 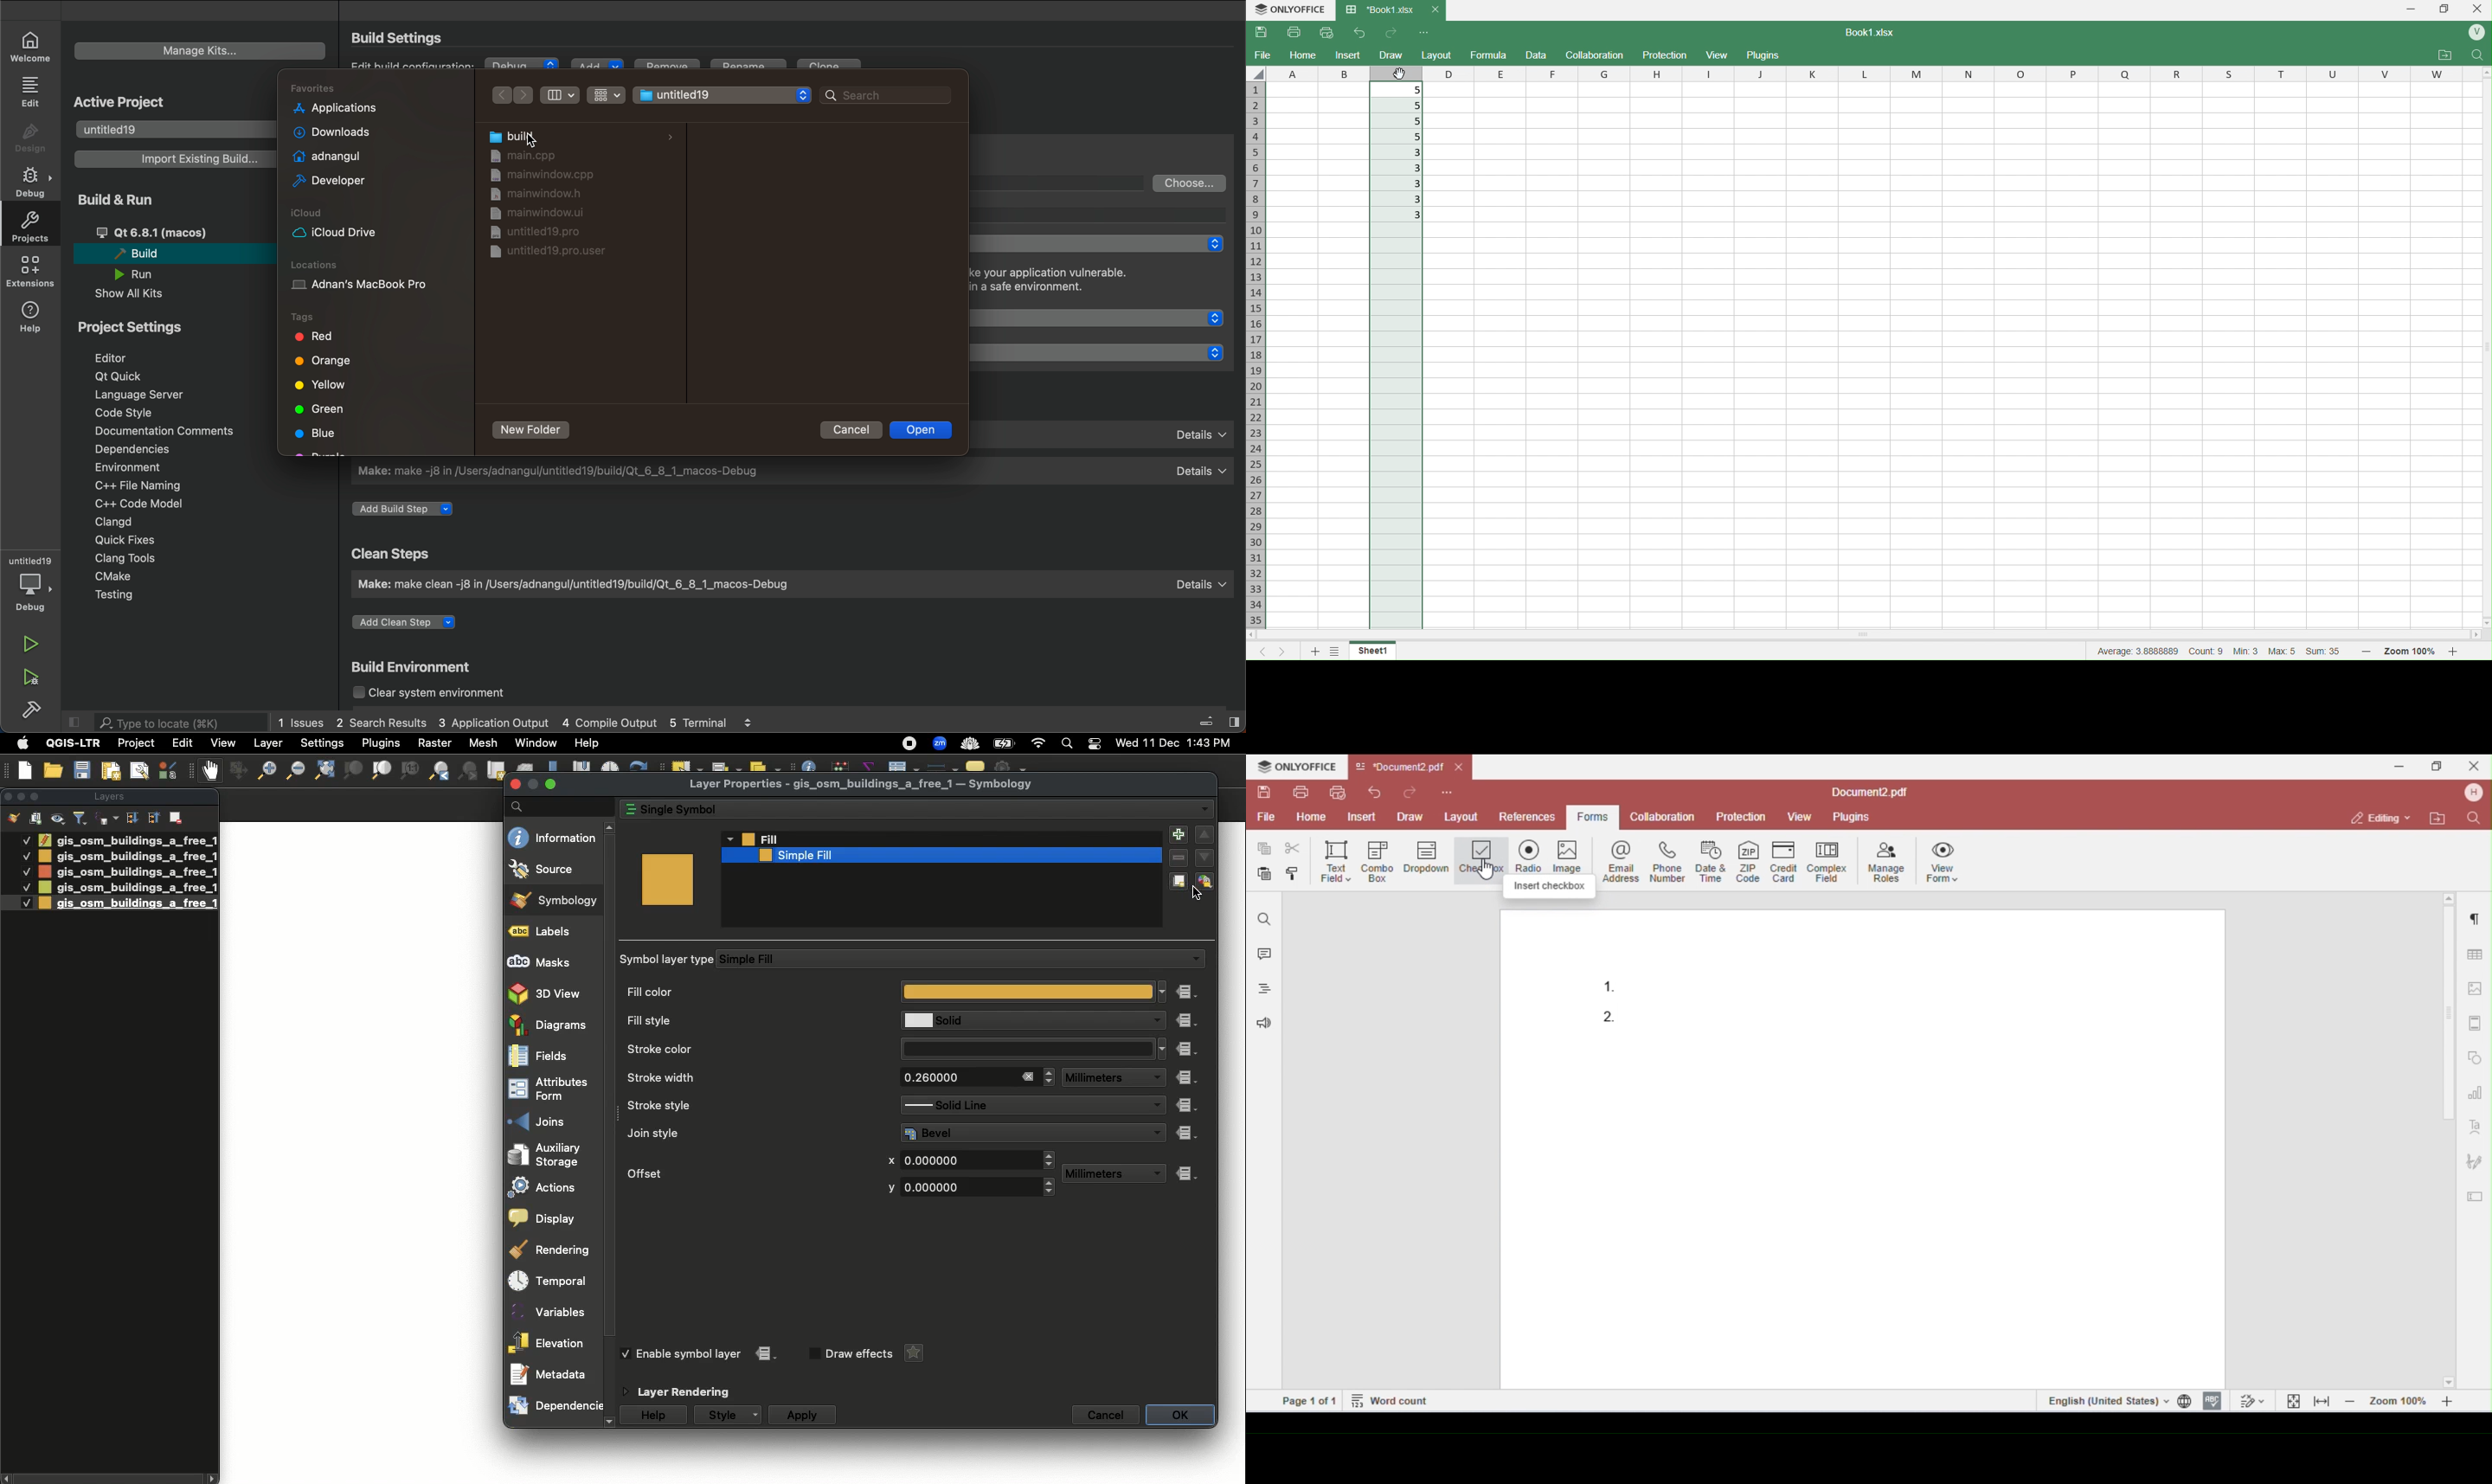 What do you see at coordinates (1399, 153) in the screenshot?
I see `3` at bounding box center [1399, 153].